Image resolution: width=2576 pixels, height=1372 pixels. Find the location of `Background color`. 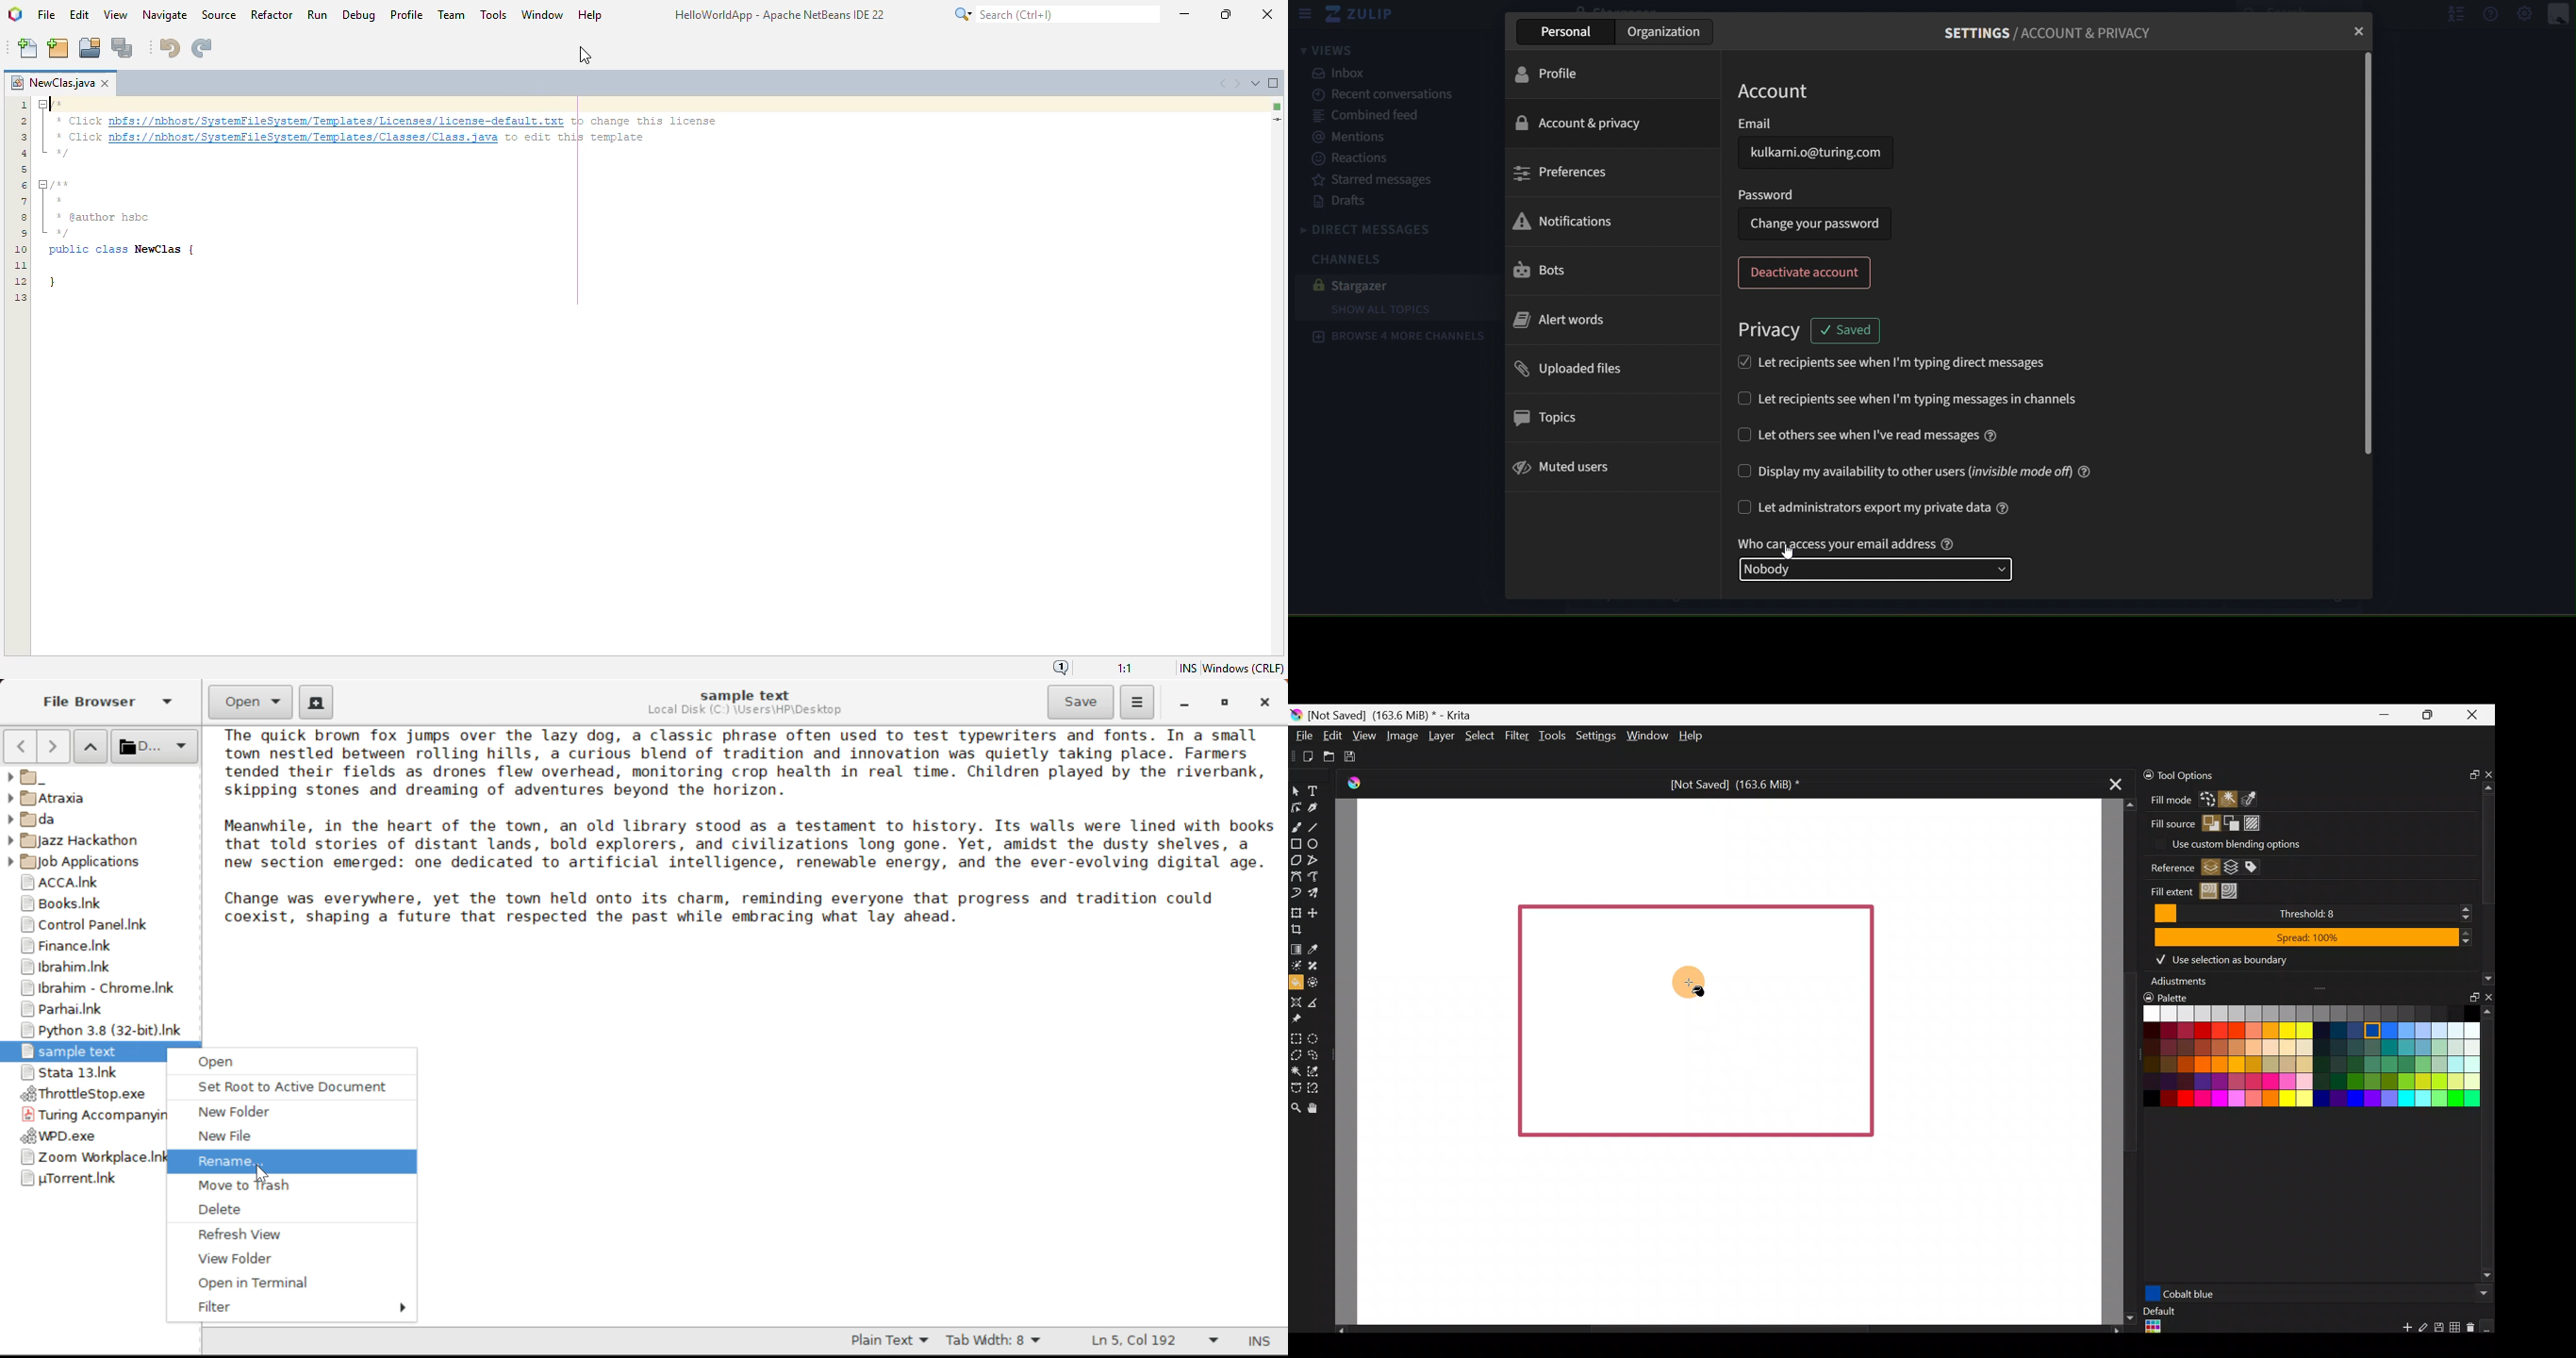

Background color is located at coordinates (2232, 822).